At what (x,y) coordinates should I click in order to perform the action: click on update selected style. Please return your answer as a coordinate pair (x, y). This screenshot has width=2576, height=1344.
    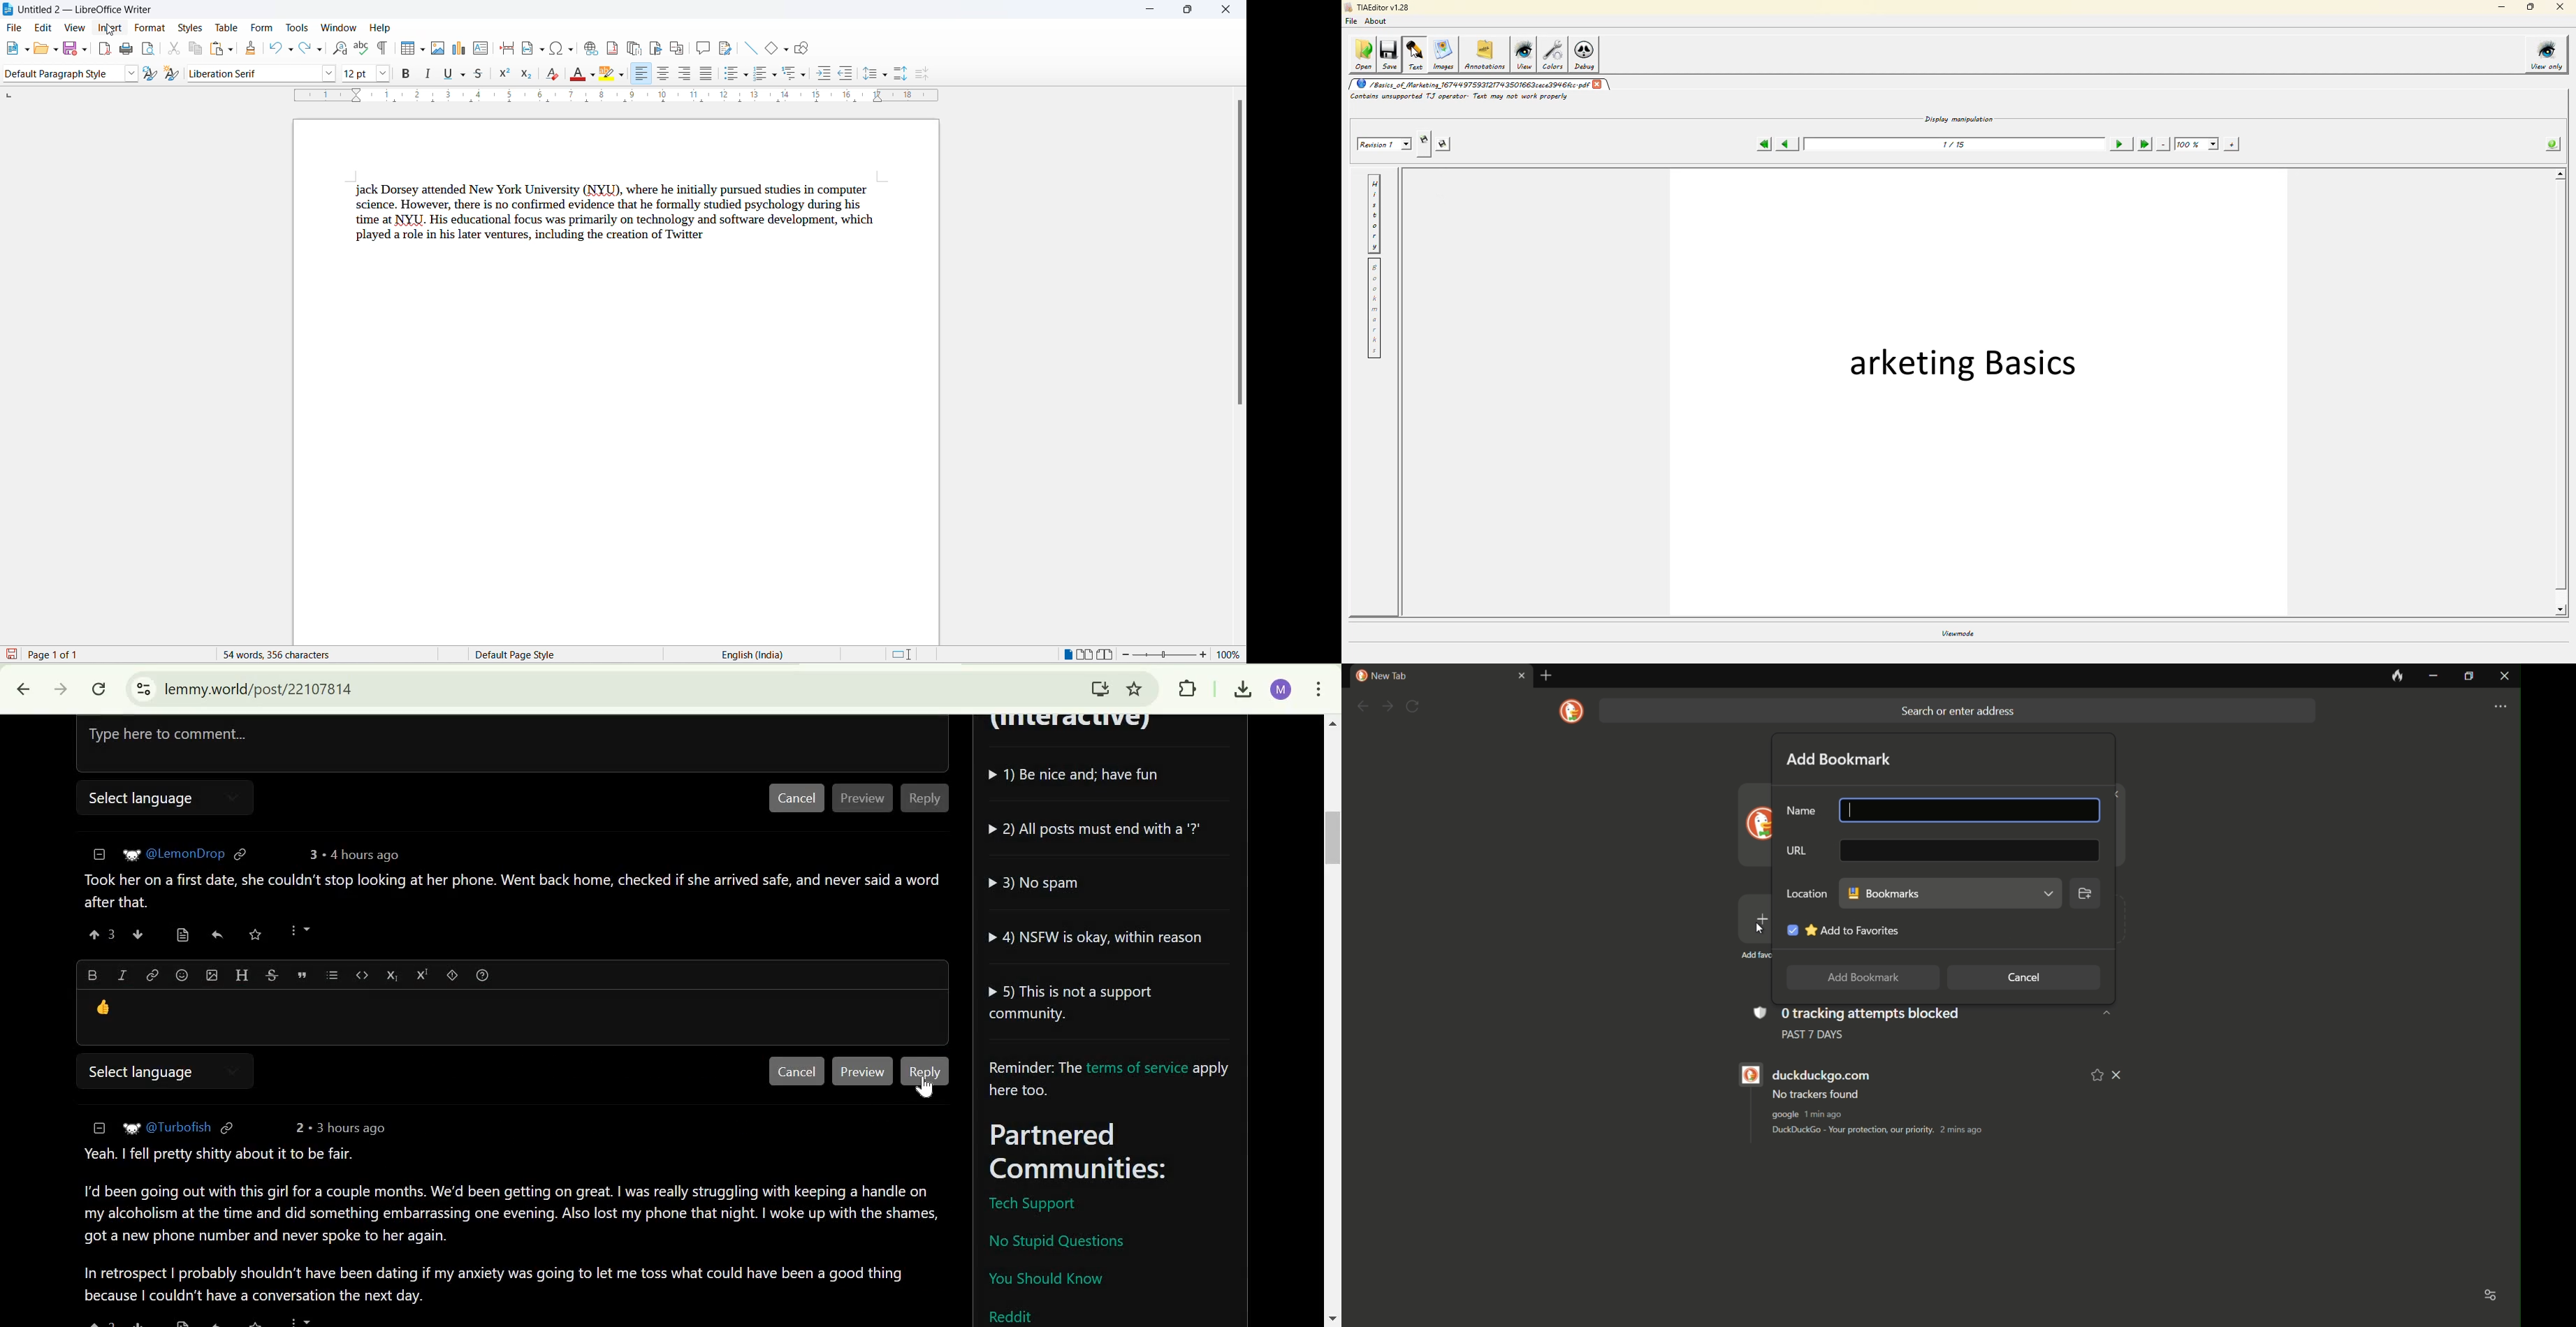
    Looking at the image, I should click on (150, 73).